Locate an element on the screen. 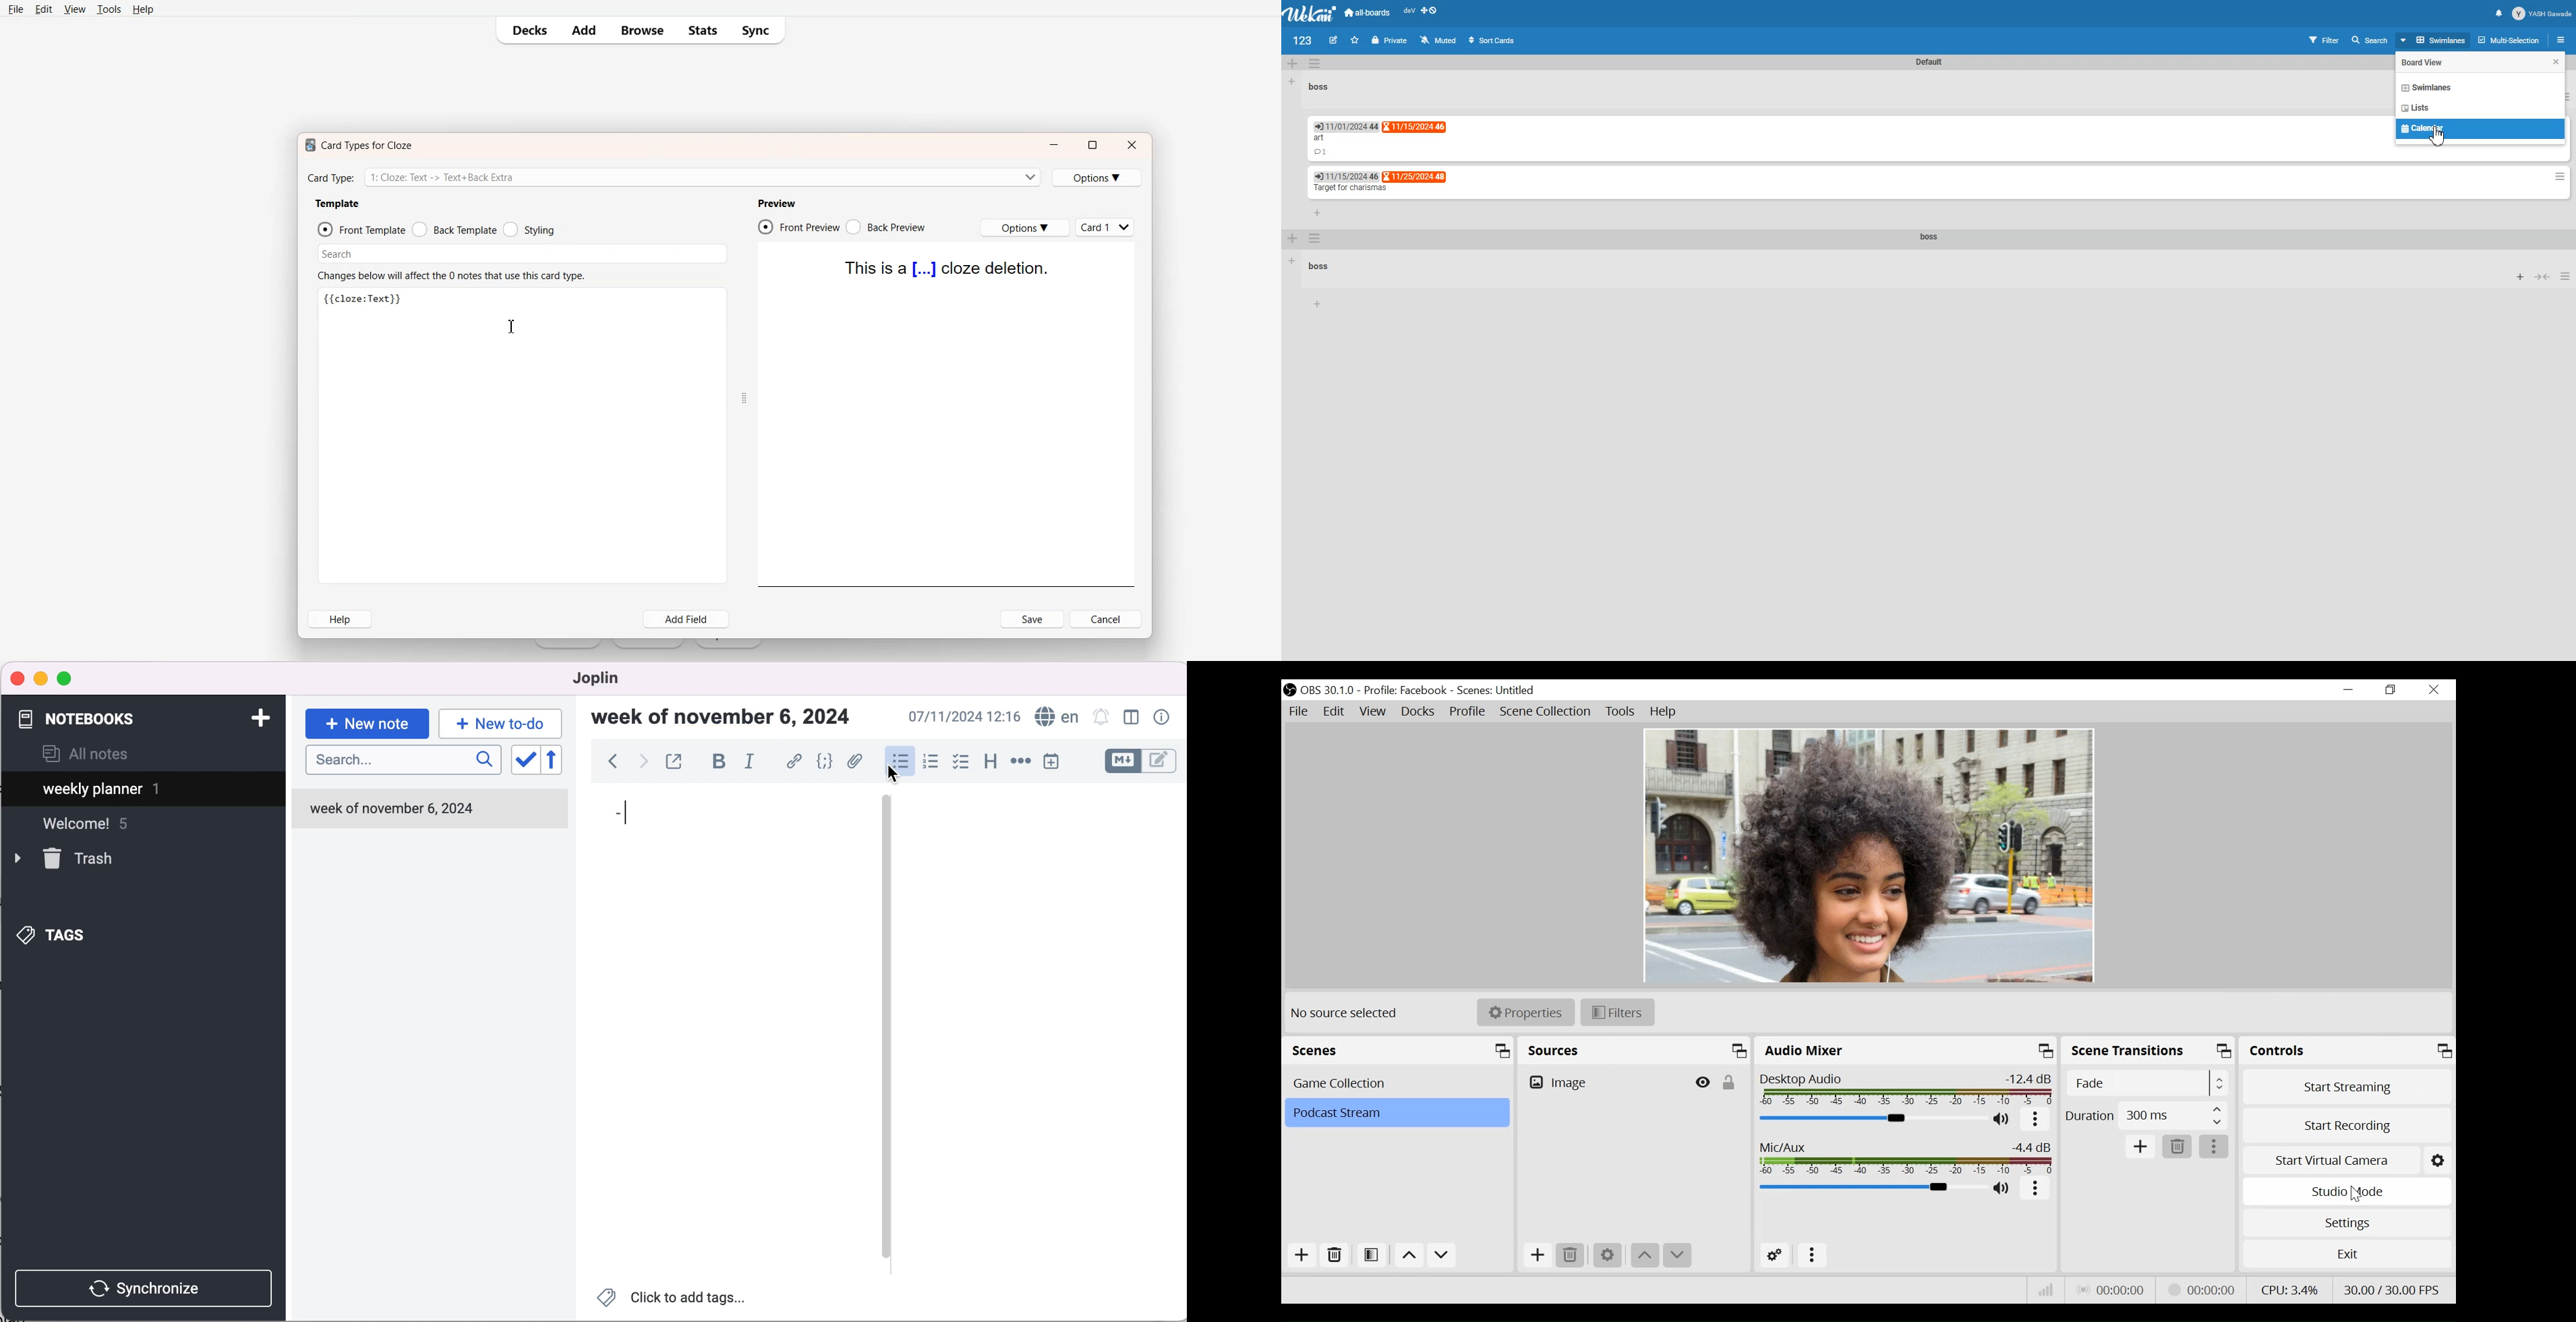  Collapse is located at coordinates (2542, 276).